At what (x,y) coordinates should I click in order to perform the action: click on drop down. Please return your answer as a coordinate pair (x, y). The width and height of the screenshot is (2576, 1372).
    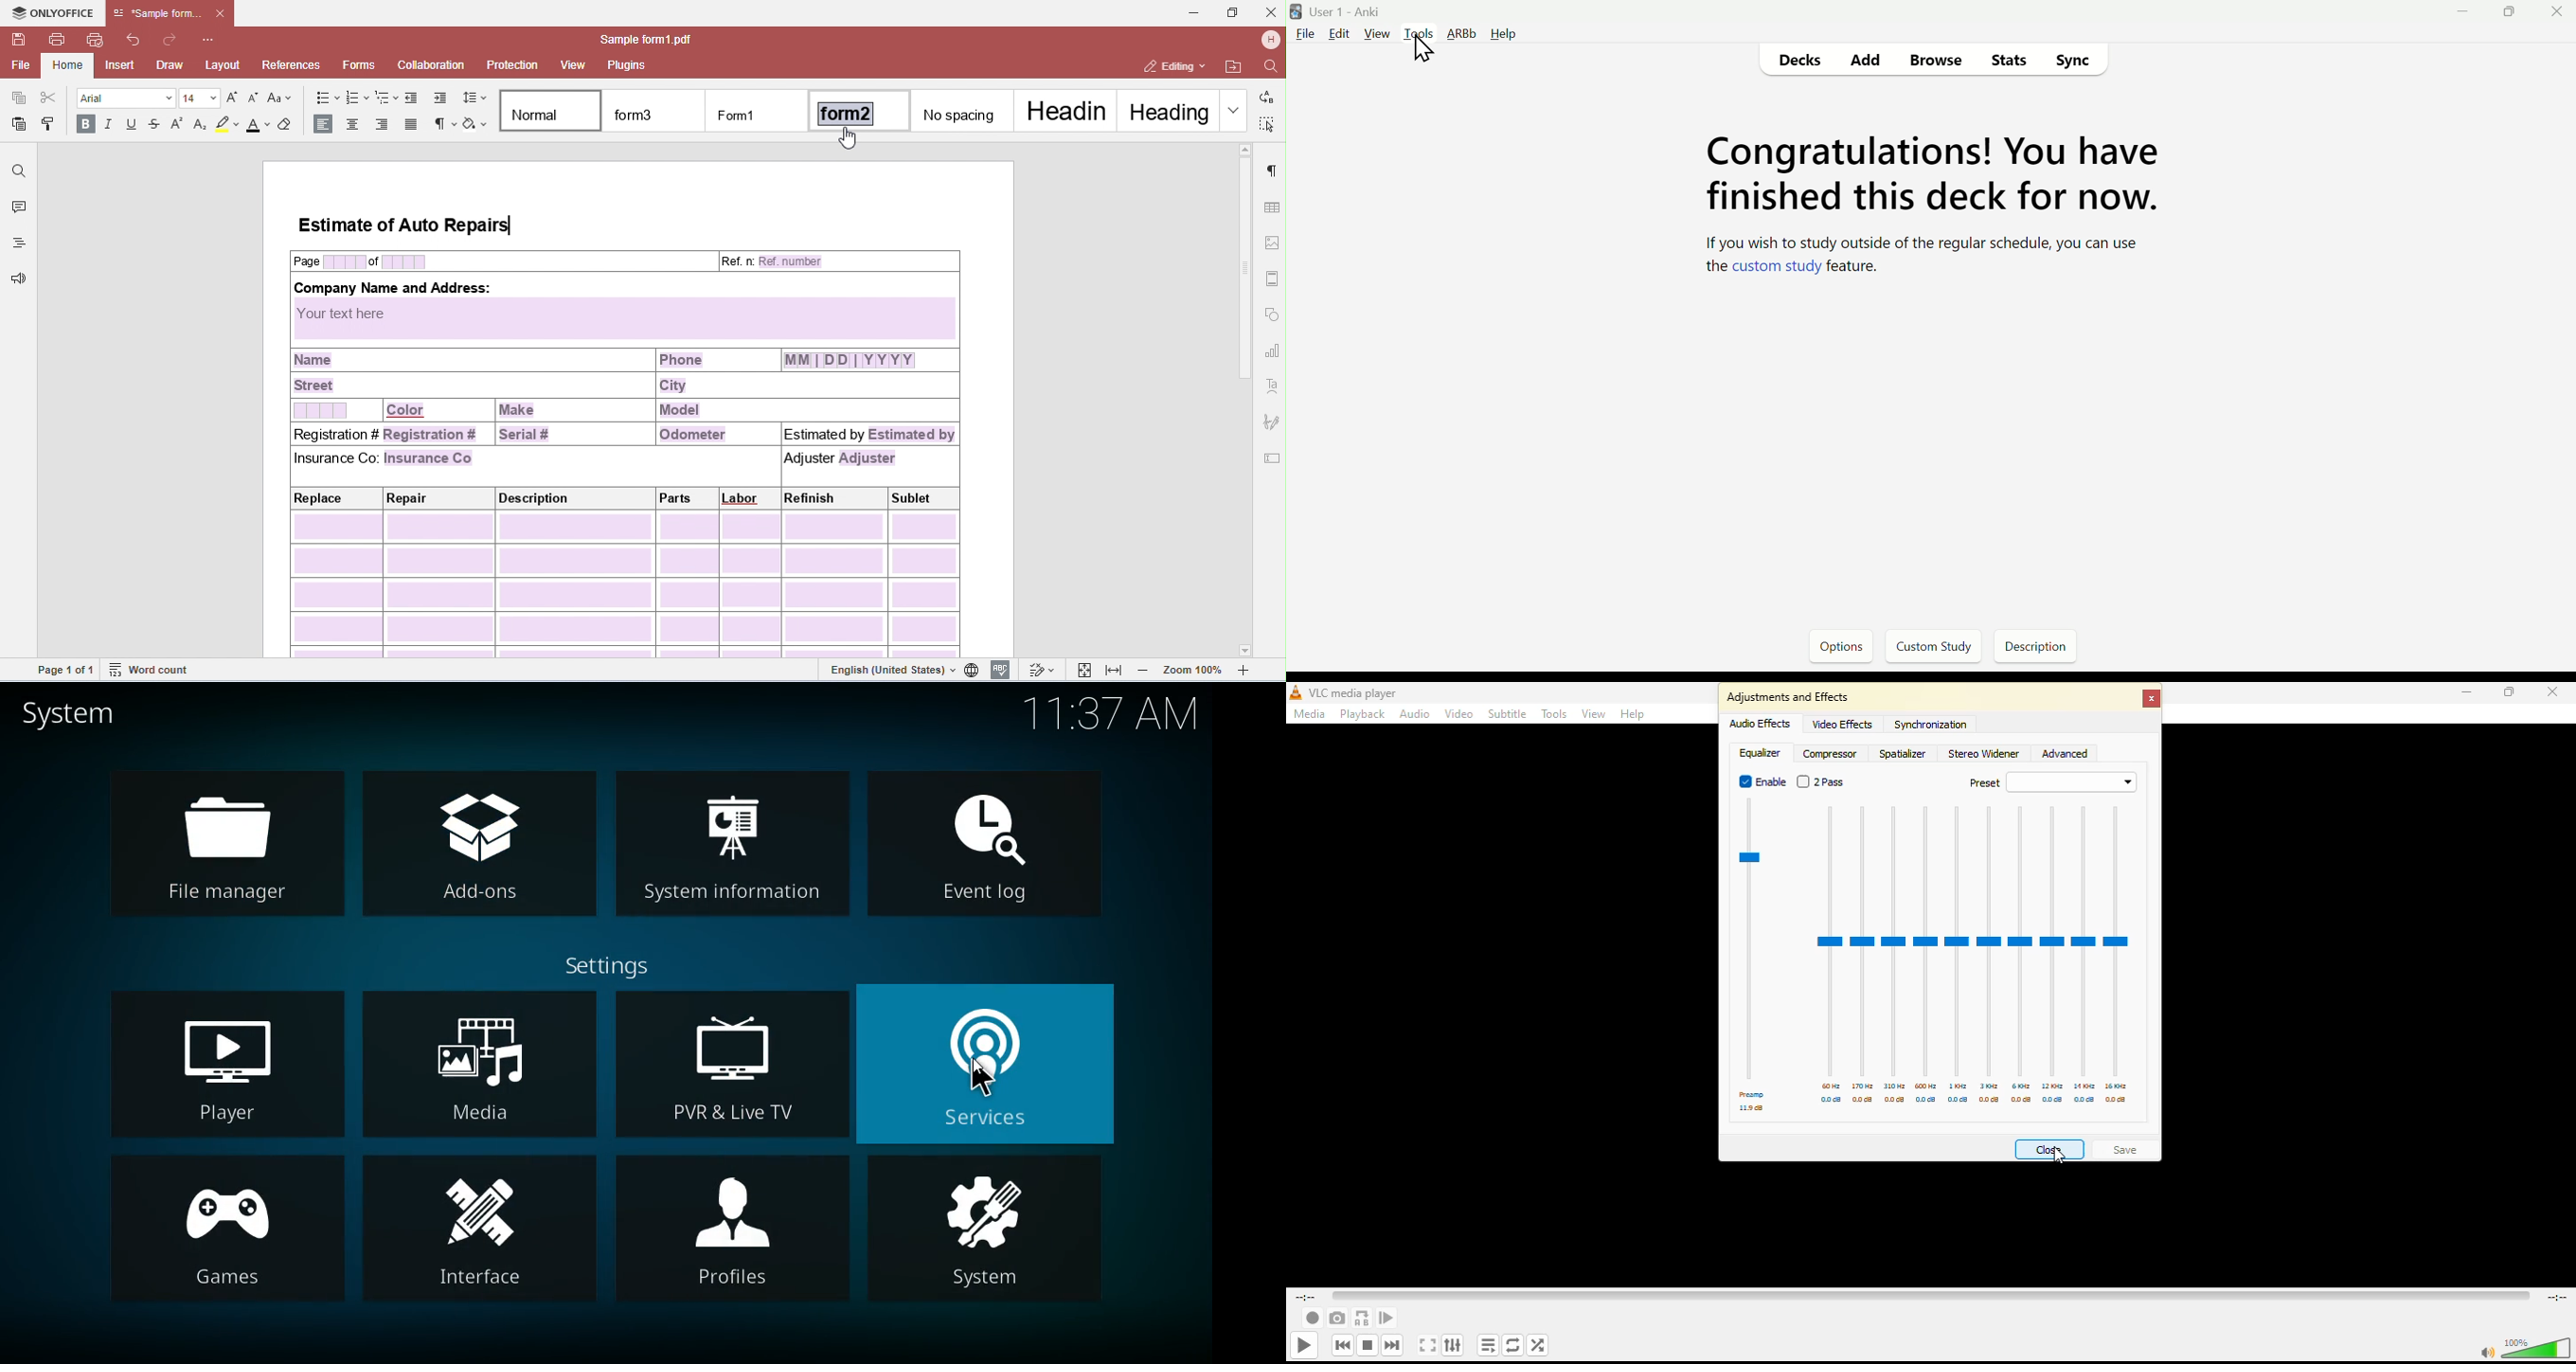
    Looking at the image, I should click on (1233, 110).